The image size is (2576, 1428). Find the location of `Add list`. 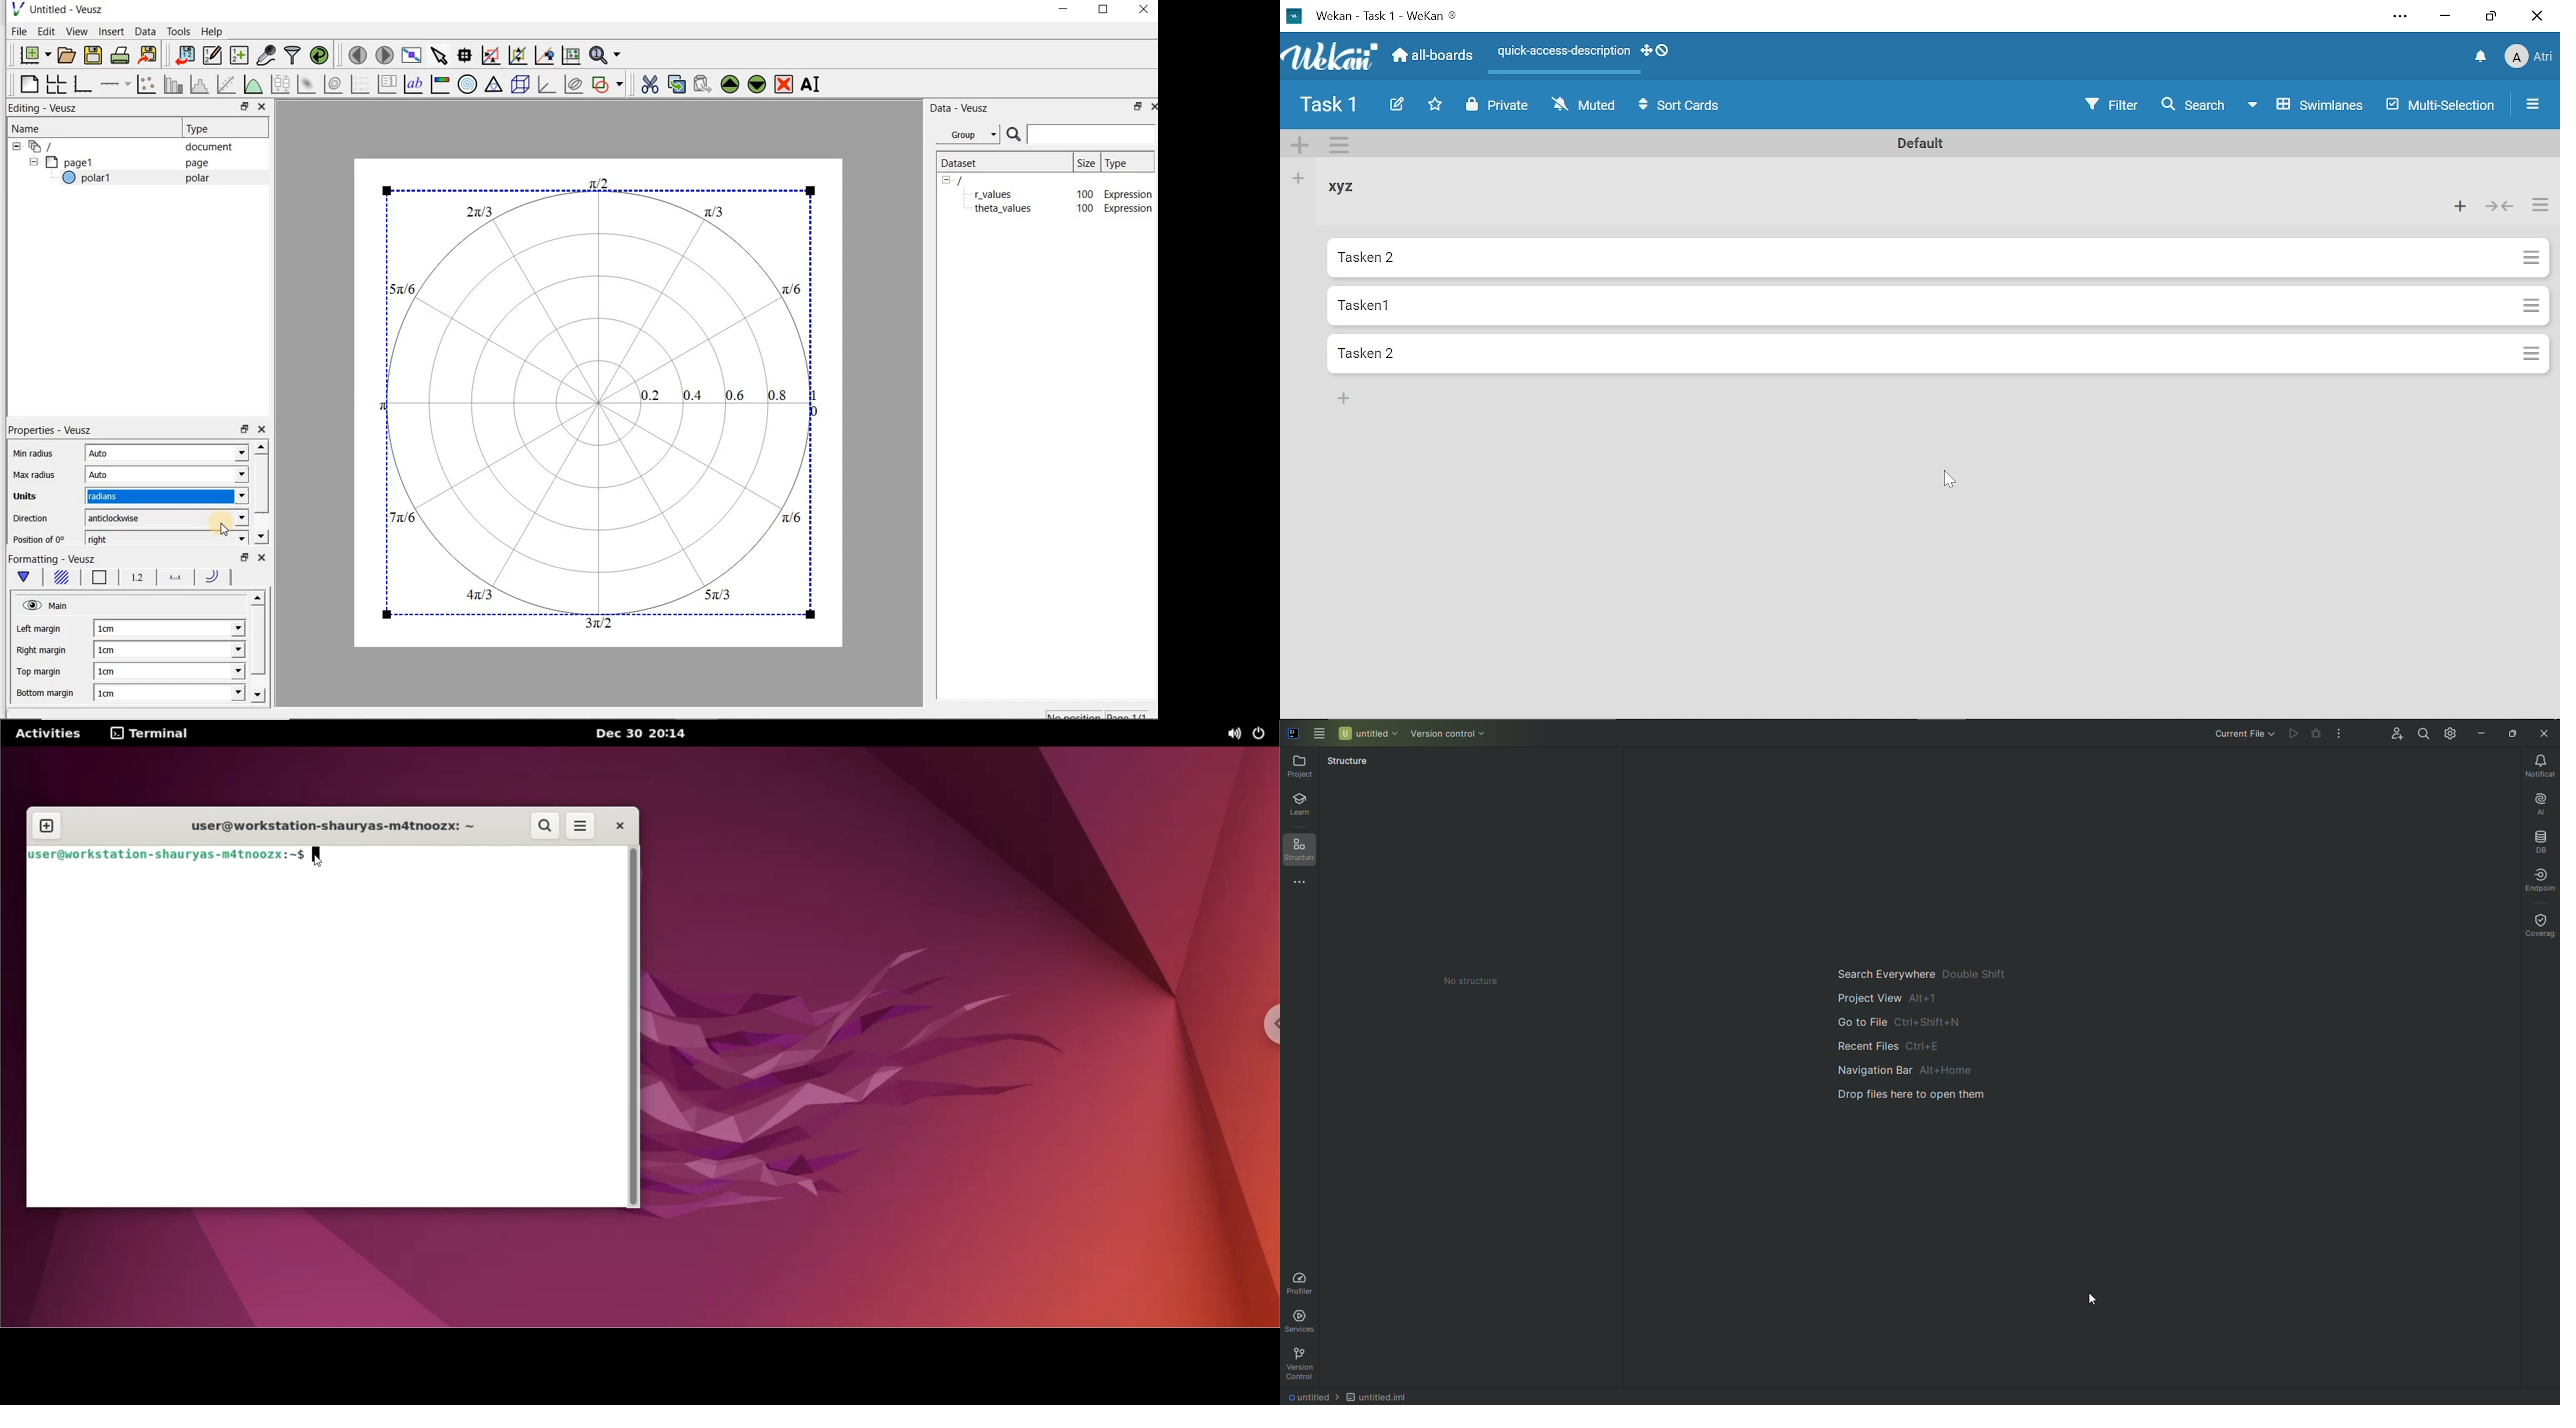

Add list is located at coordinates (1299, 179).